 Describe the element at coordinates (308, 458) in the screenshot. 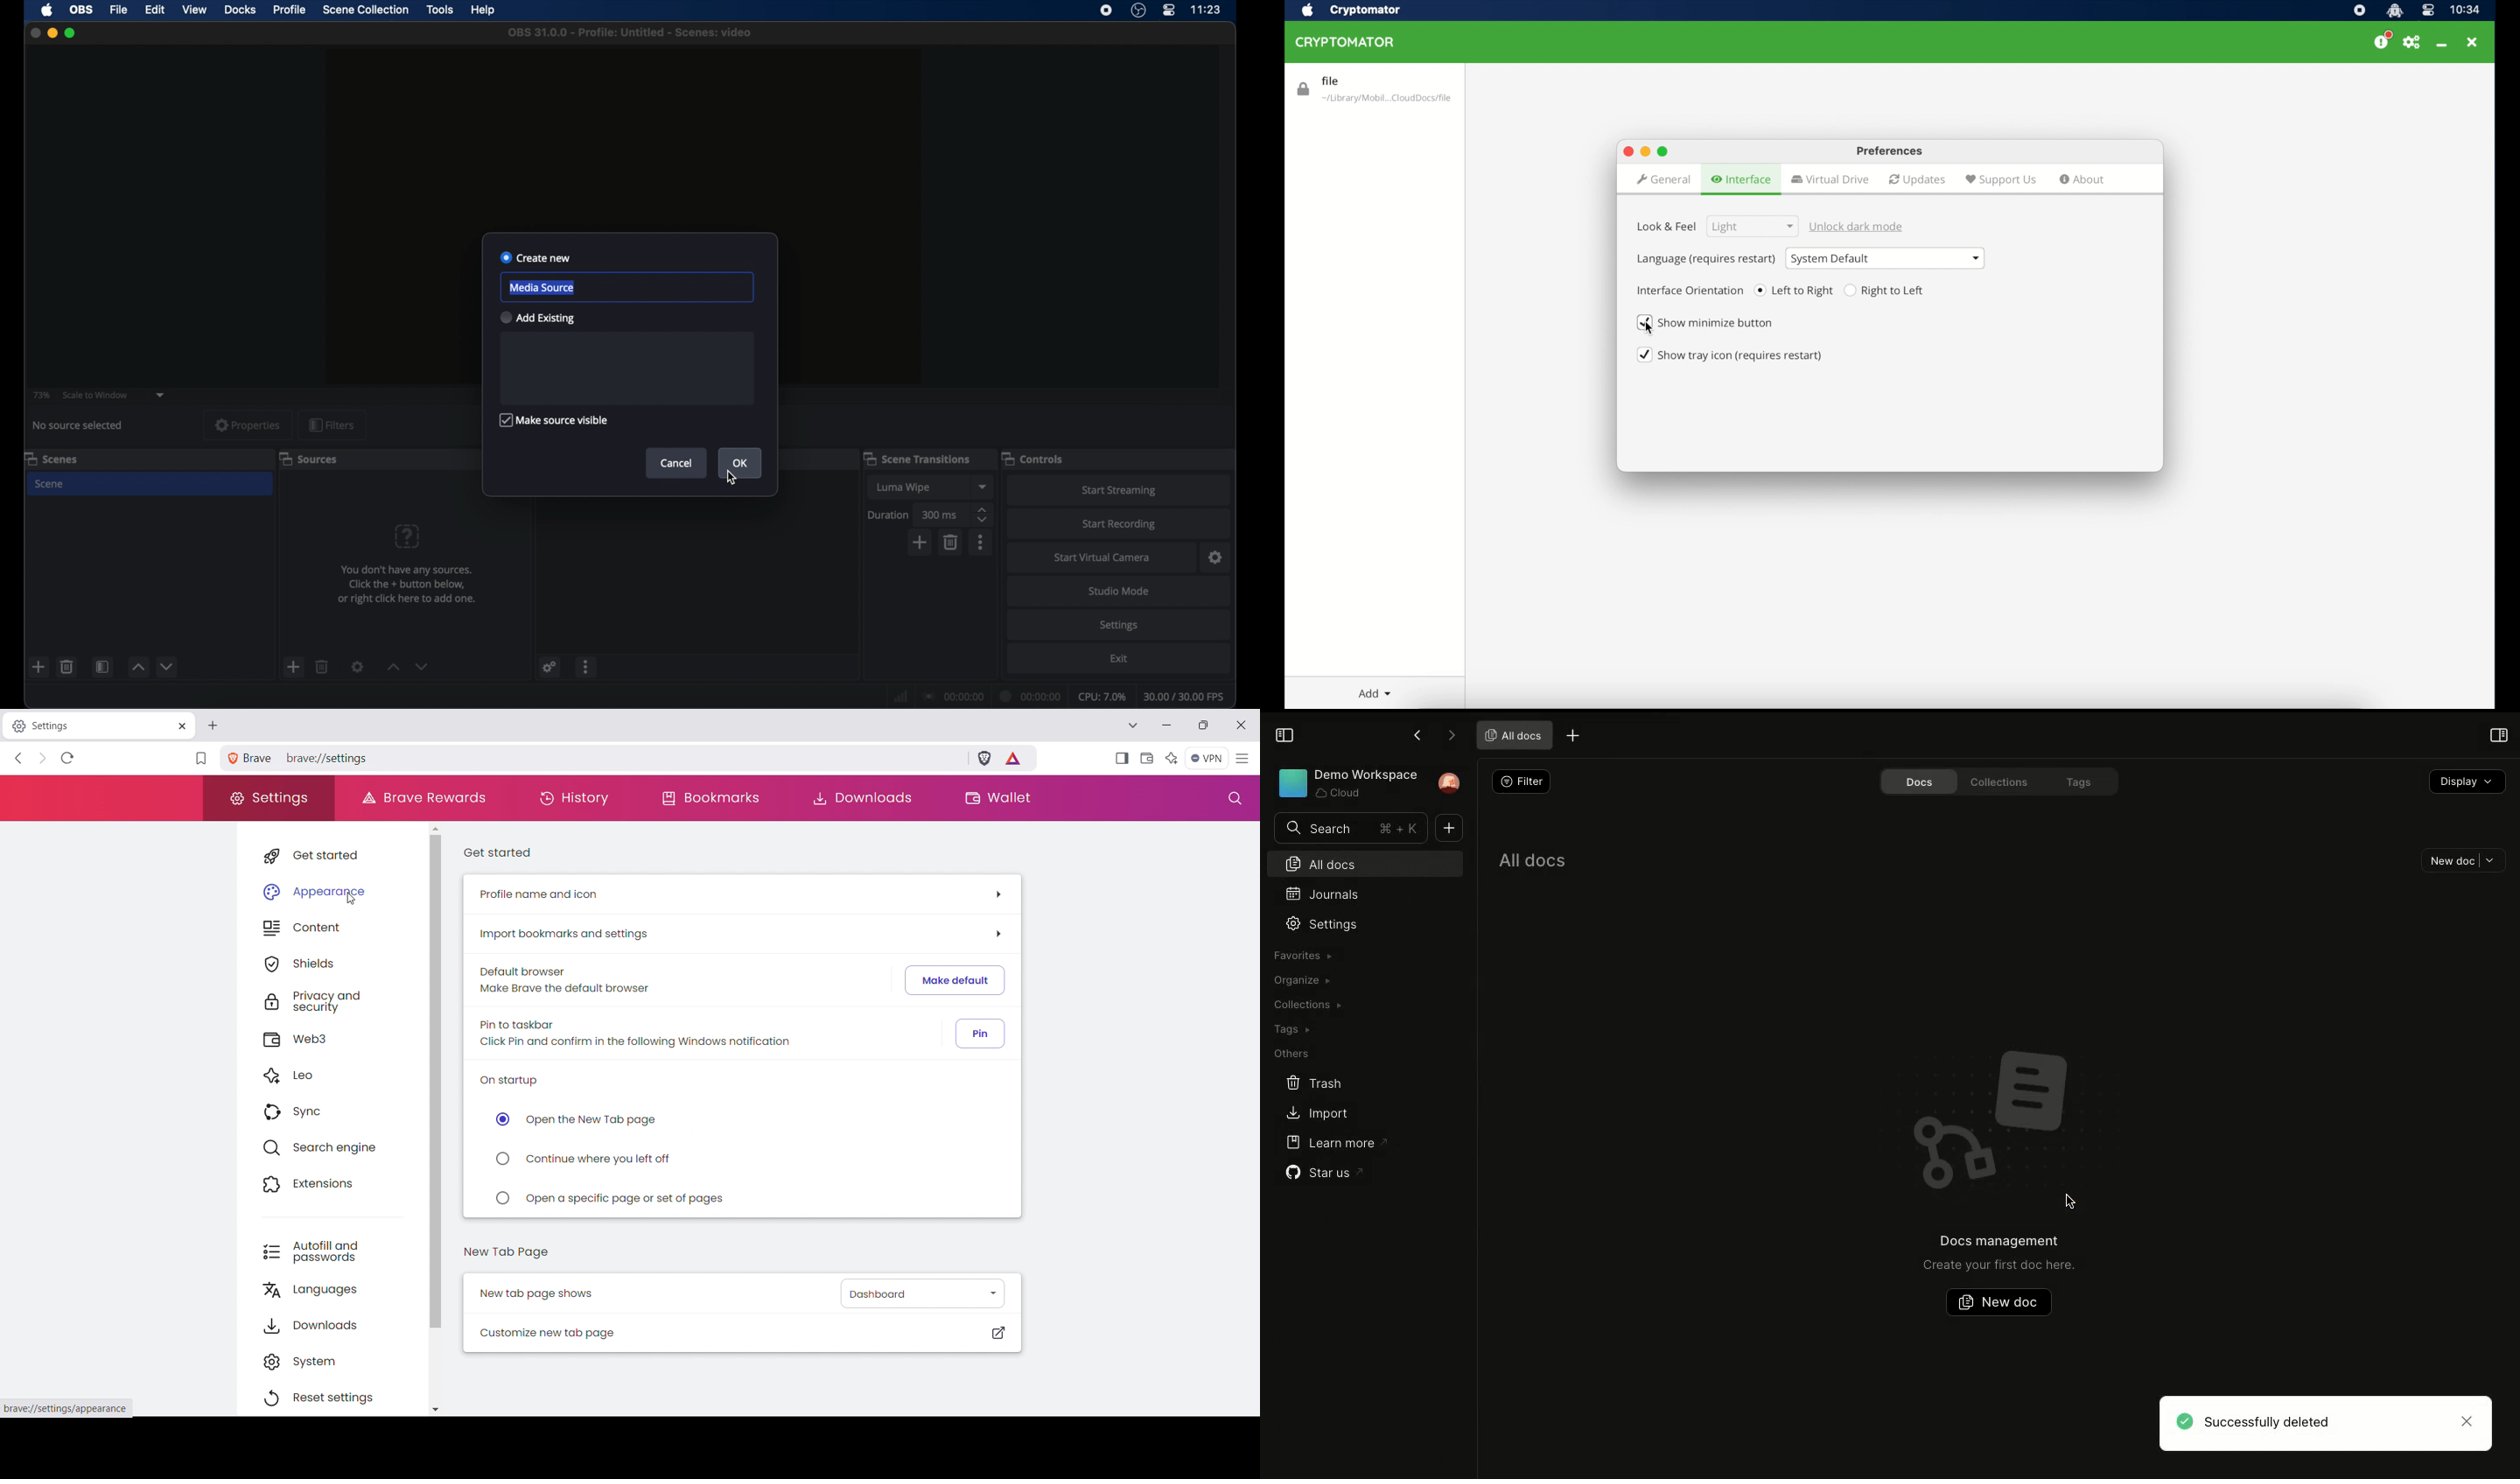

I see `sources` at that location.